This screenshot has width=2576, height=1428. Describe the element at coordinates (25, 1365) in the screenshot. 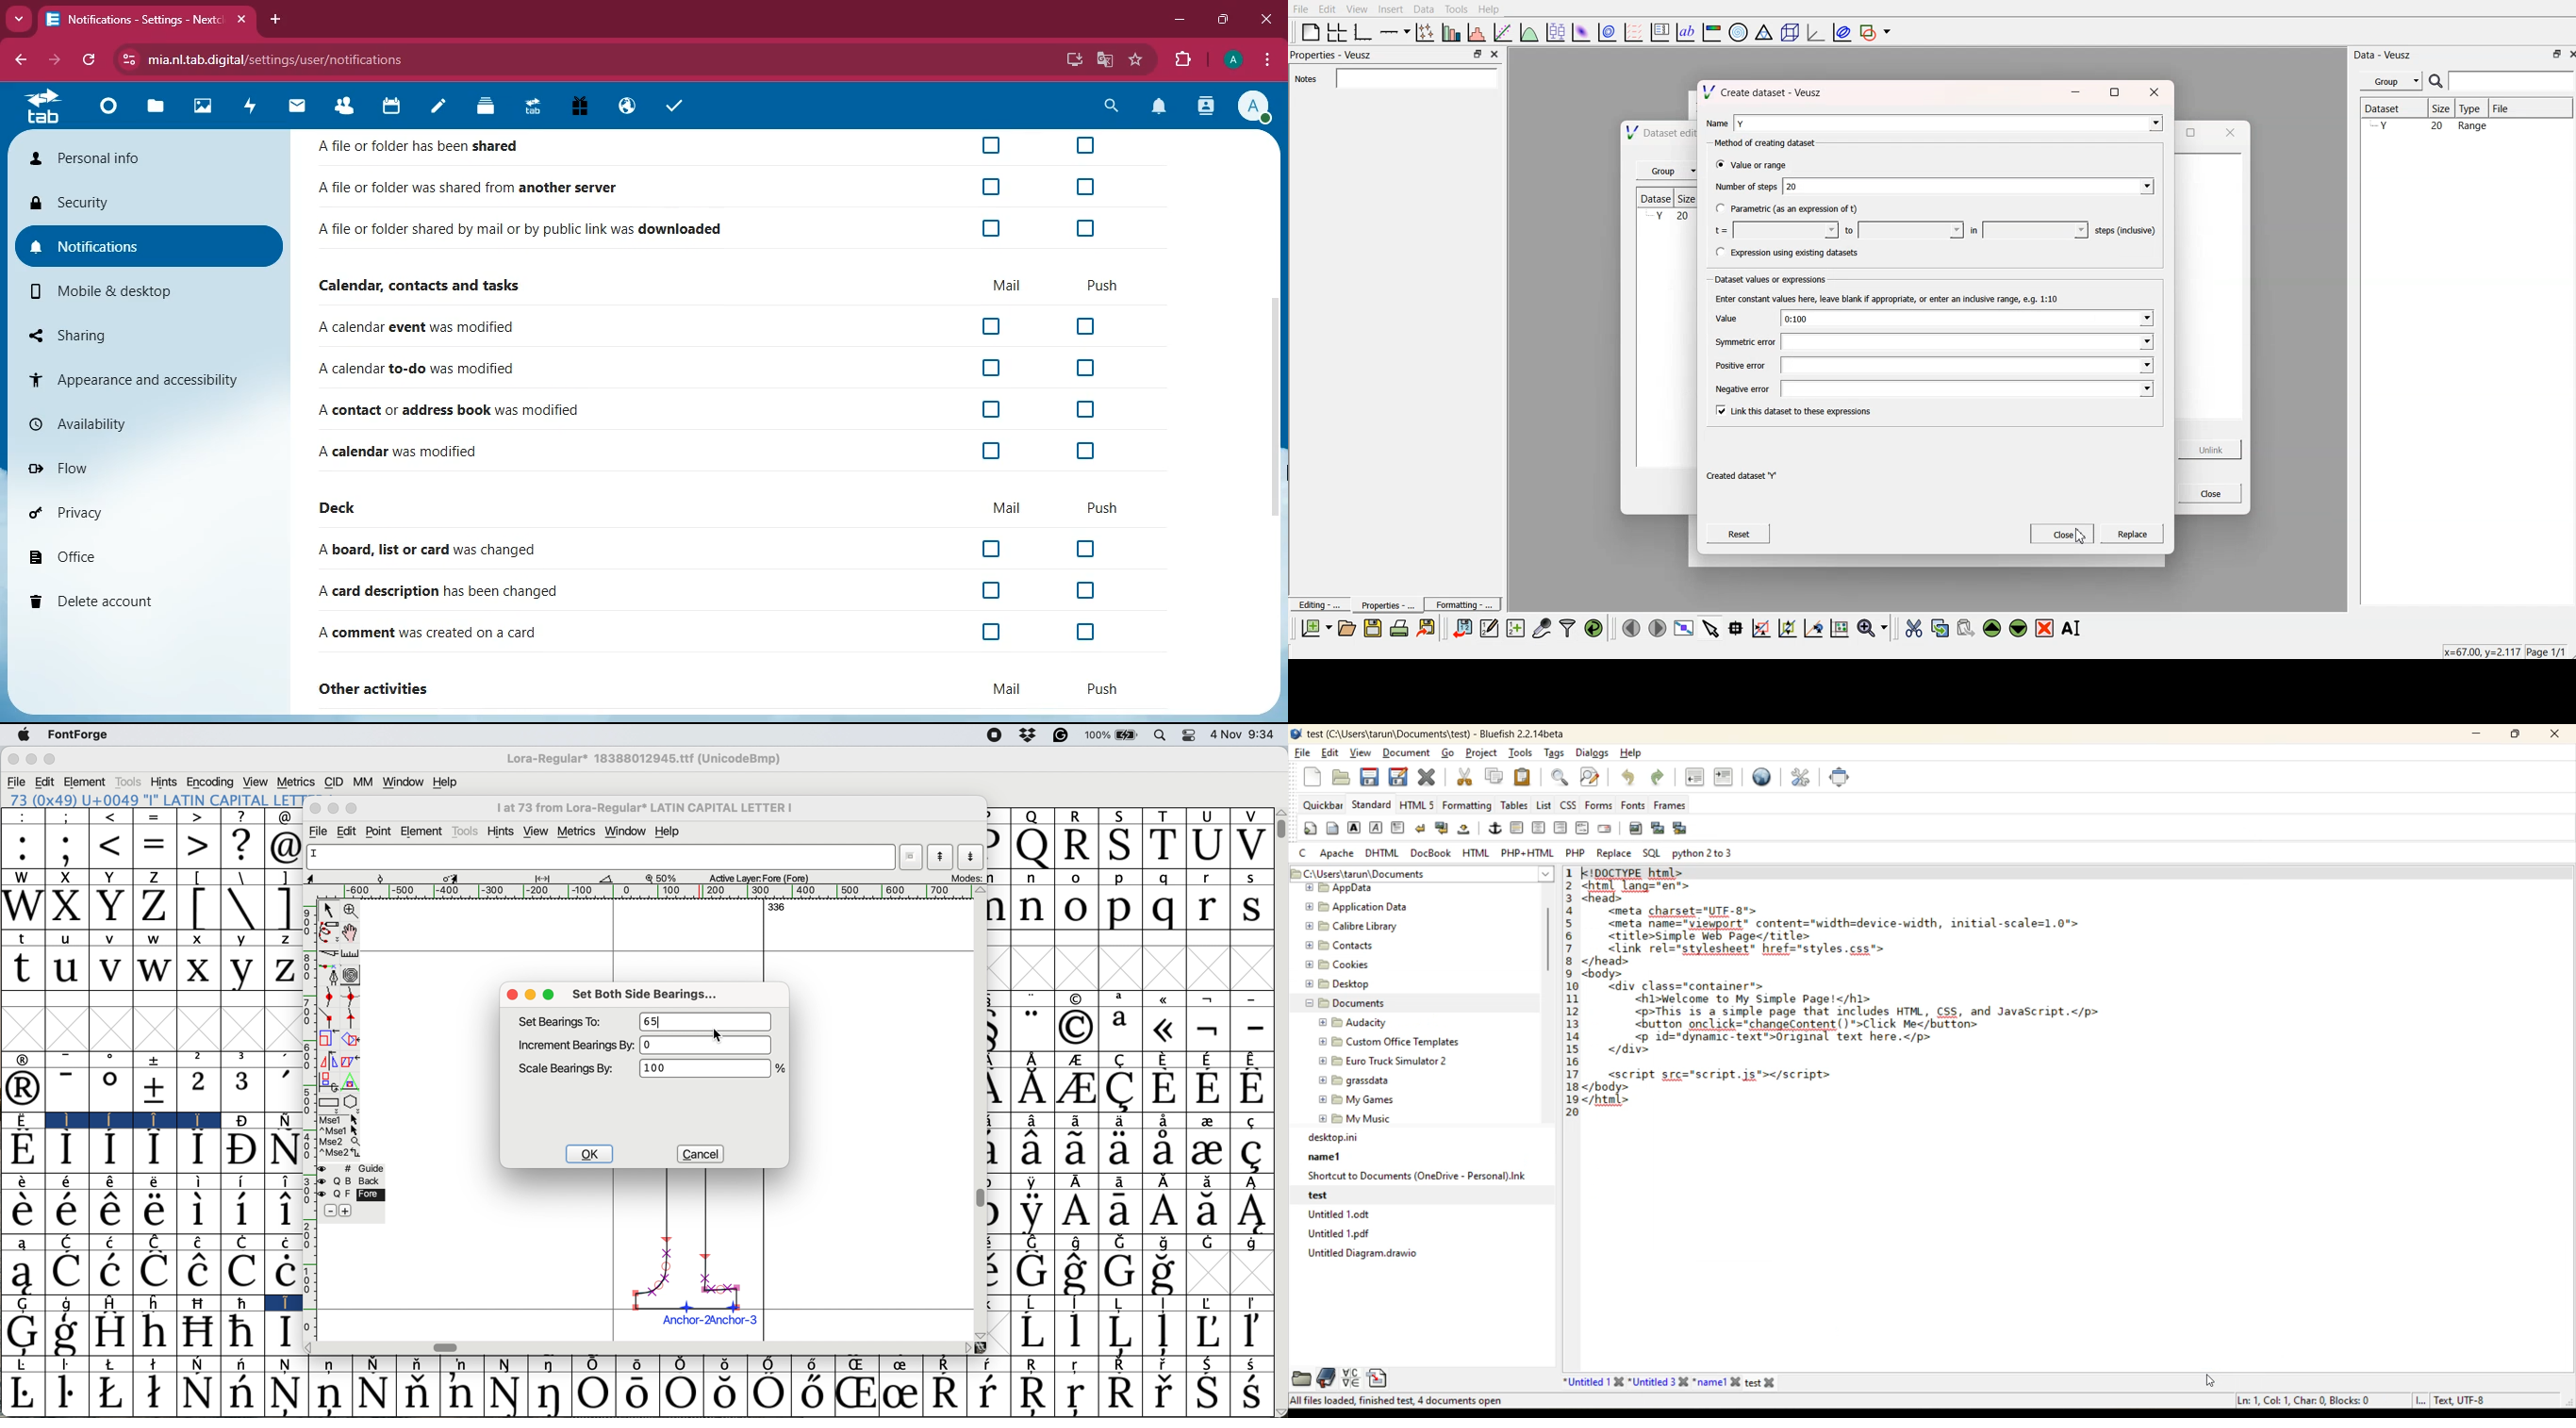

I see `Symbol` at that location.